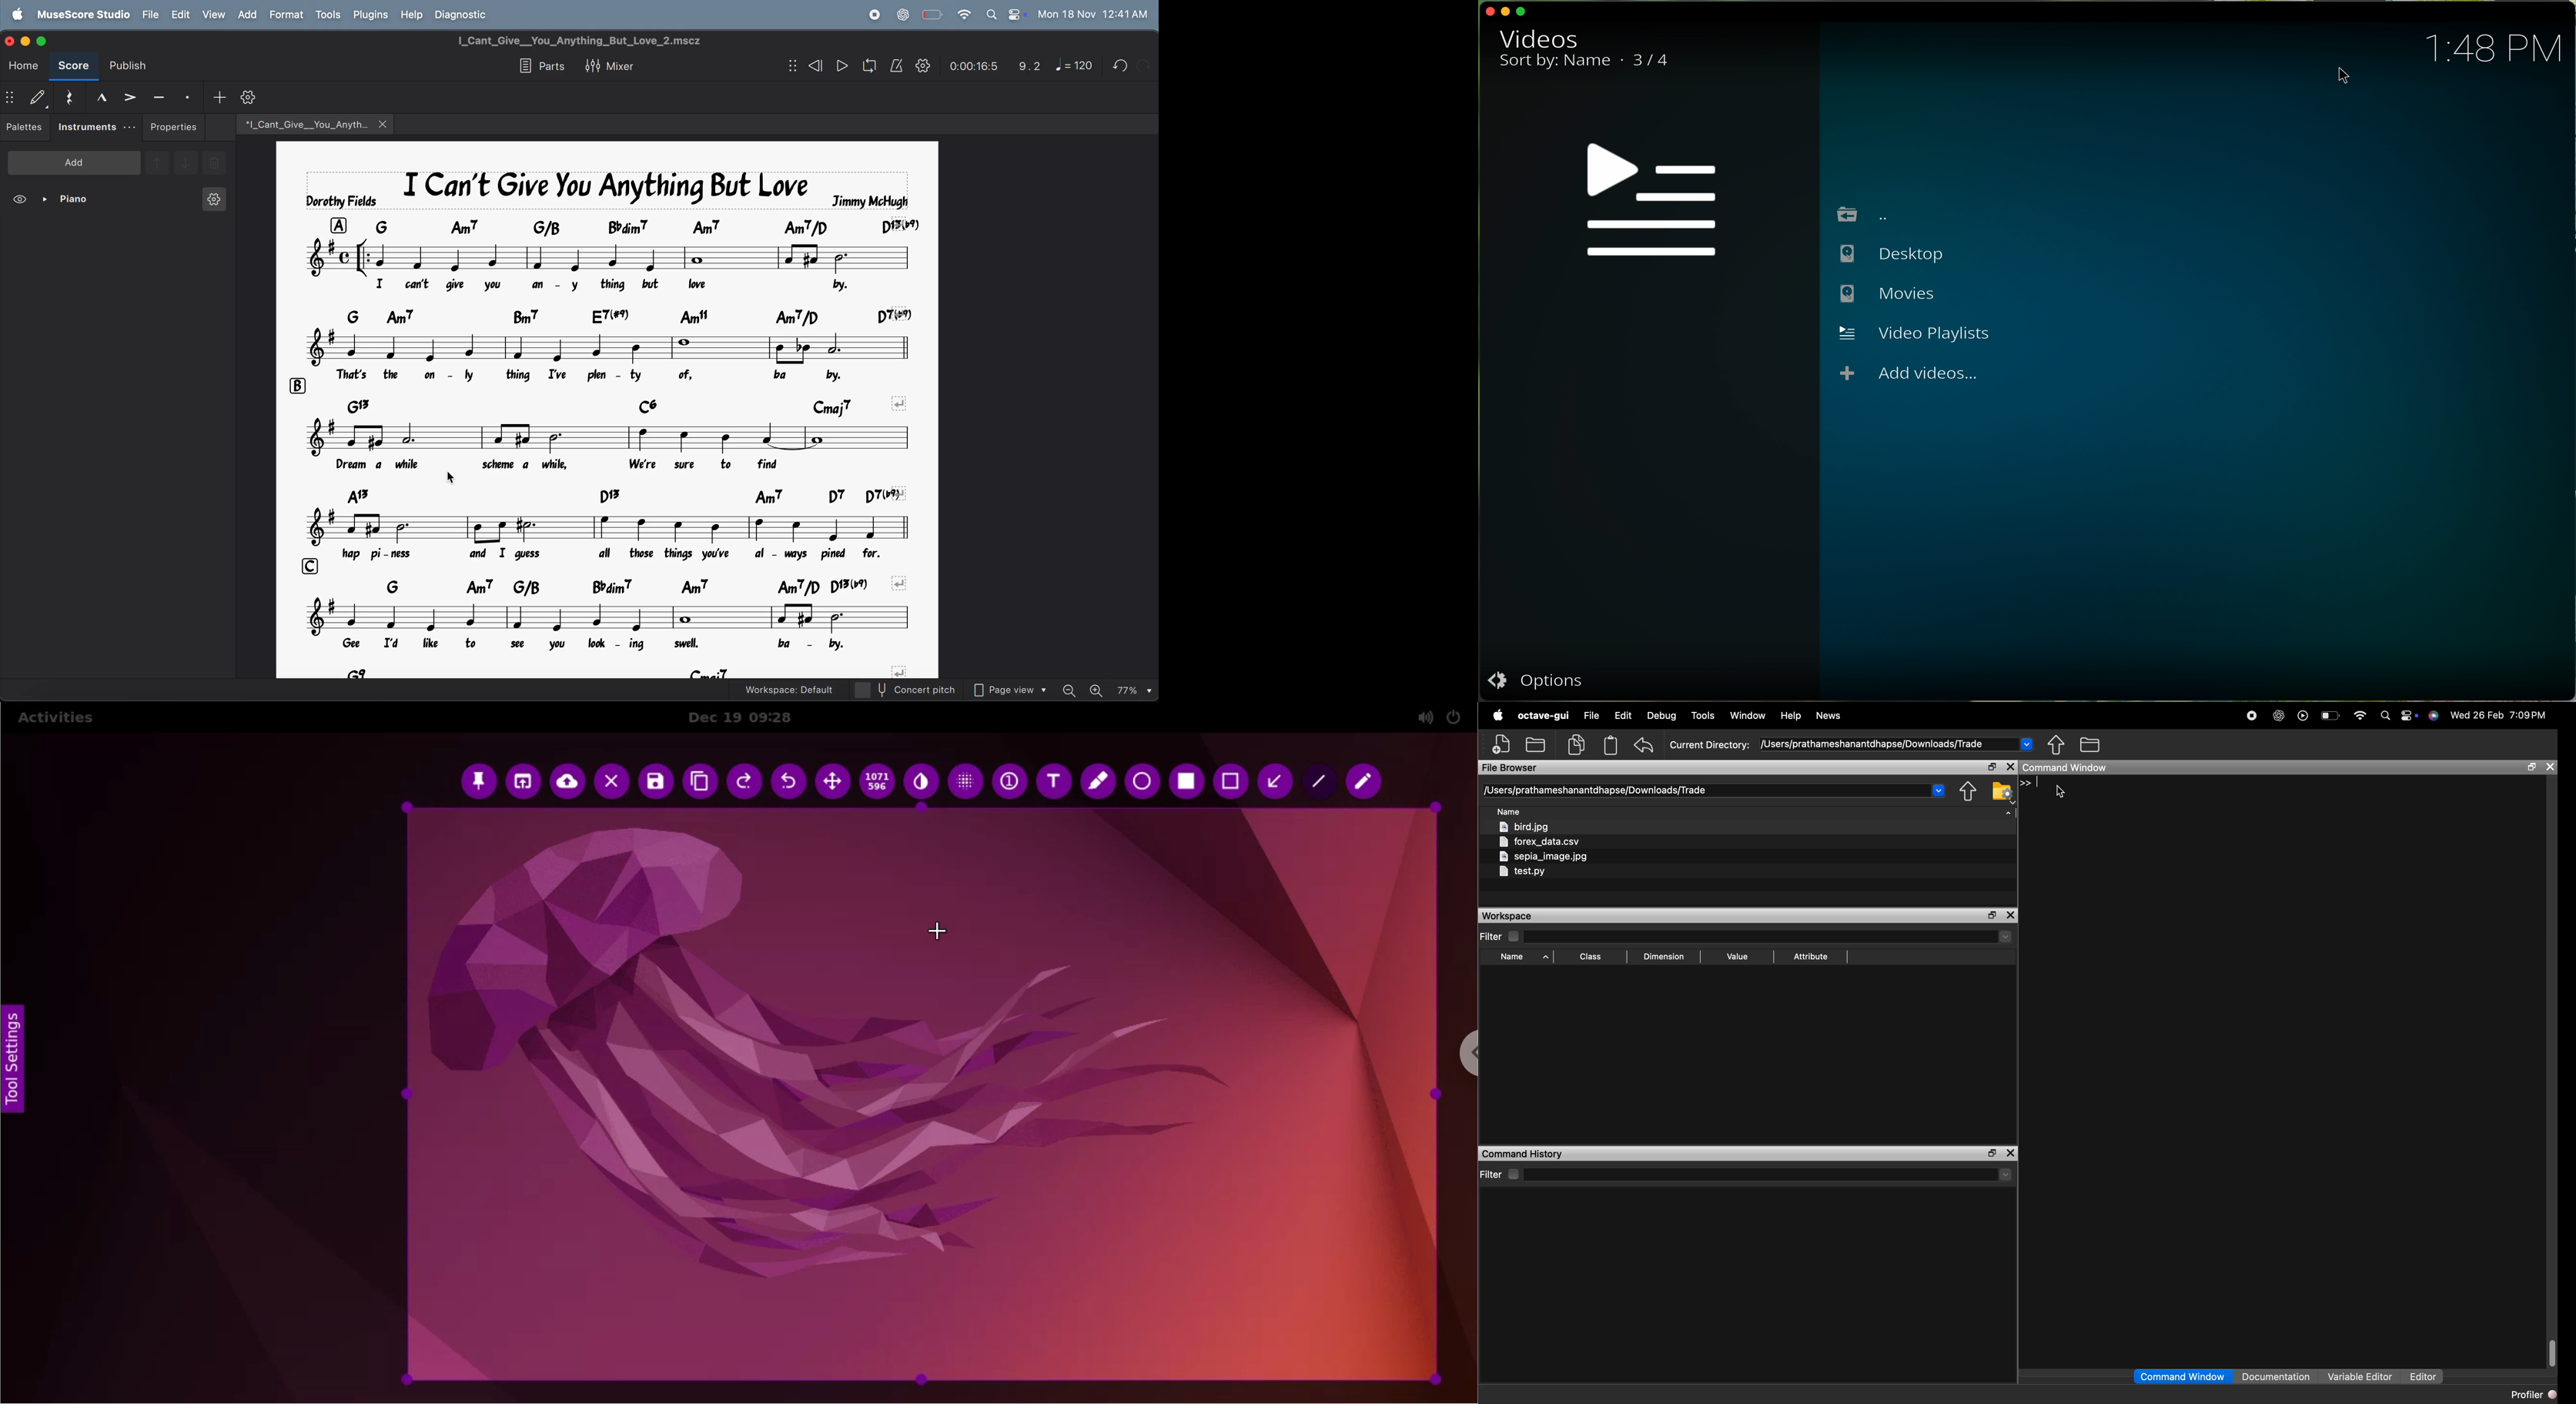  What do you see at coordinates (1852, 744) in the screenshot?
I see `current directory` at bounding box center [1852, 744].